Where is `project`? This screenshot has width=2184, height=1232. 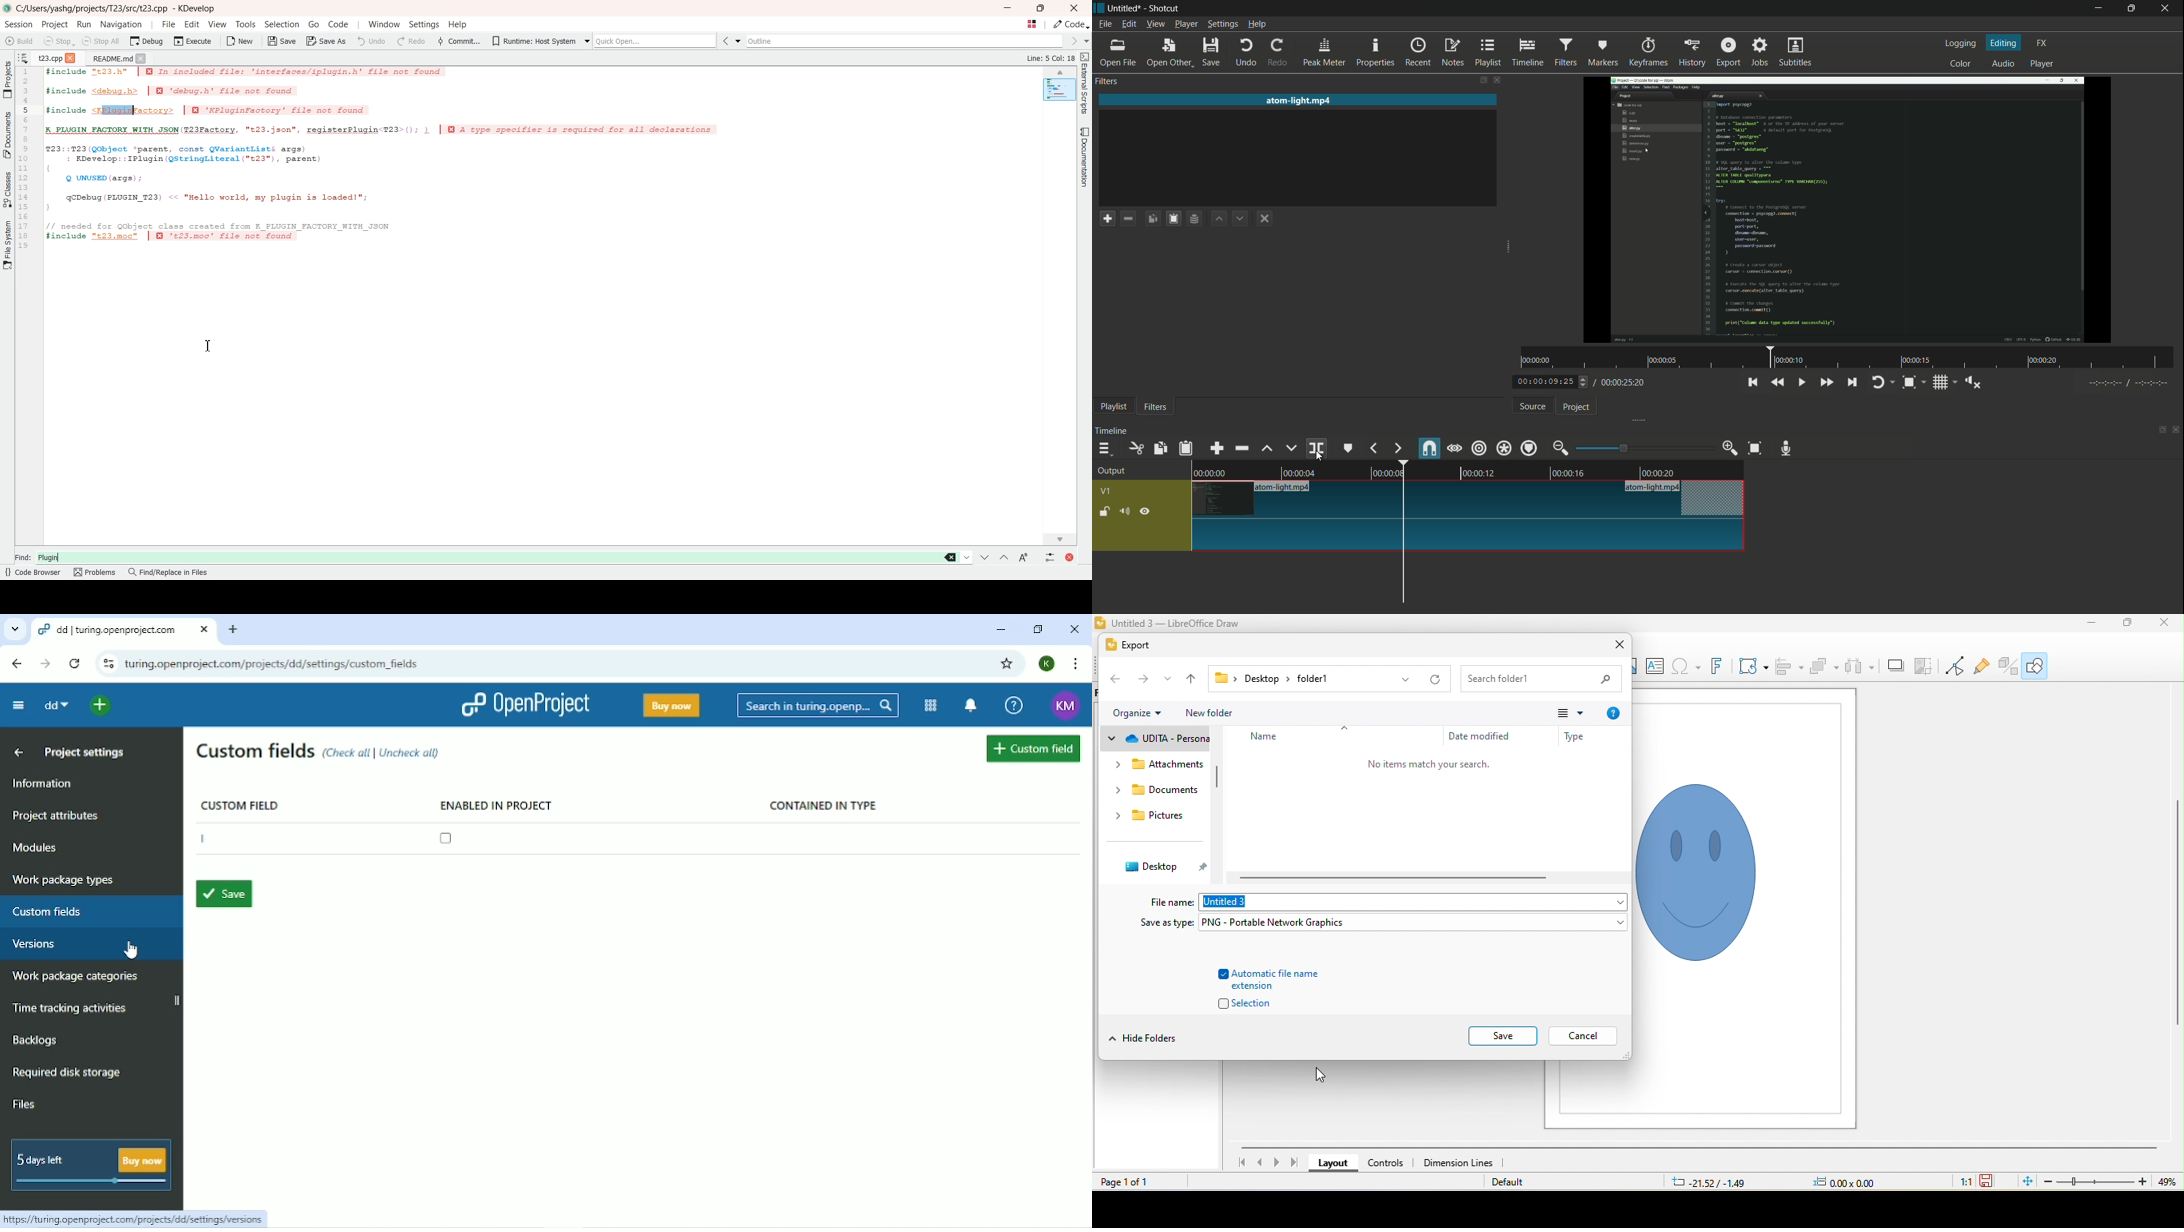 project is located at coordinates (1578, 408).